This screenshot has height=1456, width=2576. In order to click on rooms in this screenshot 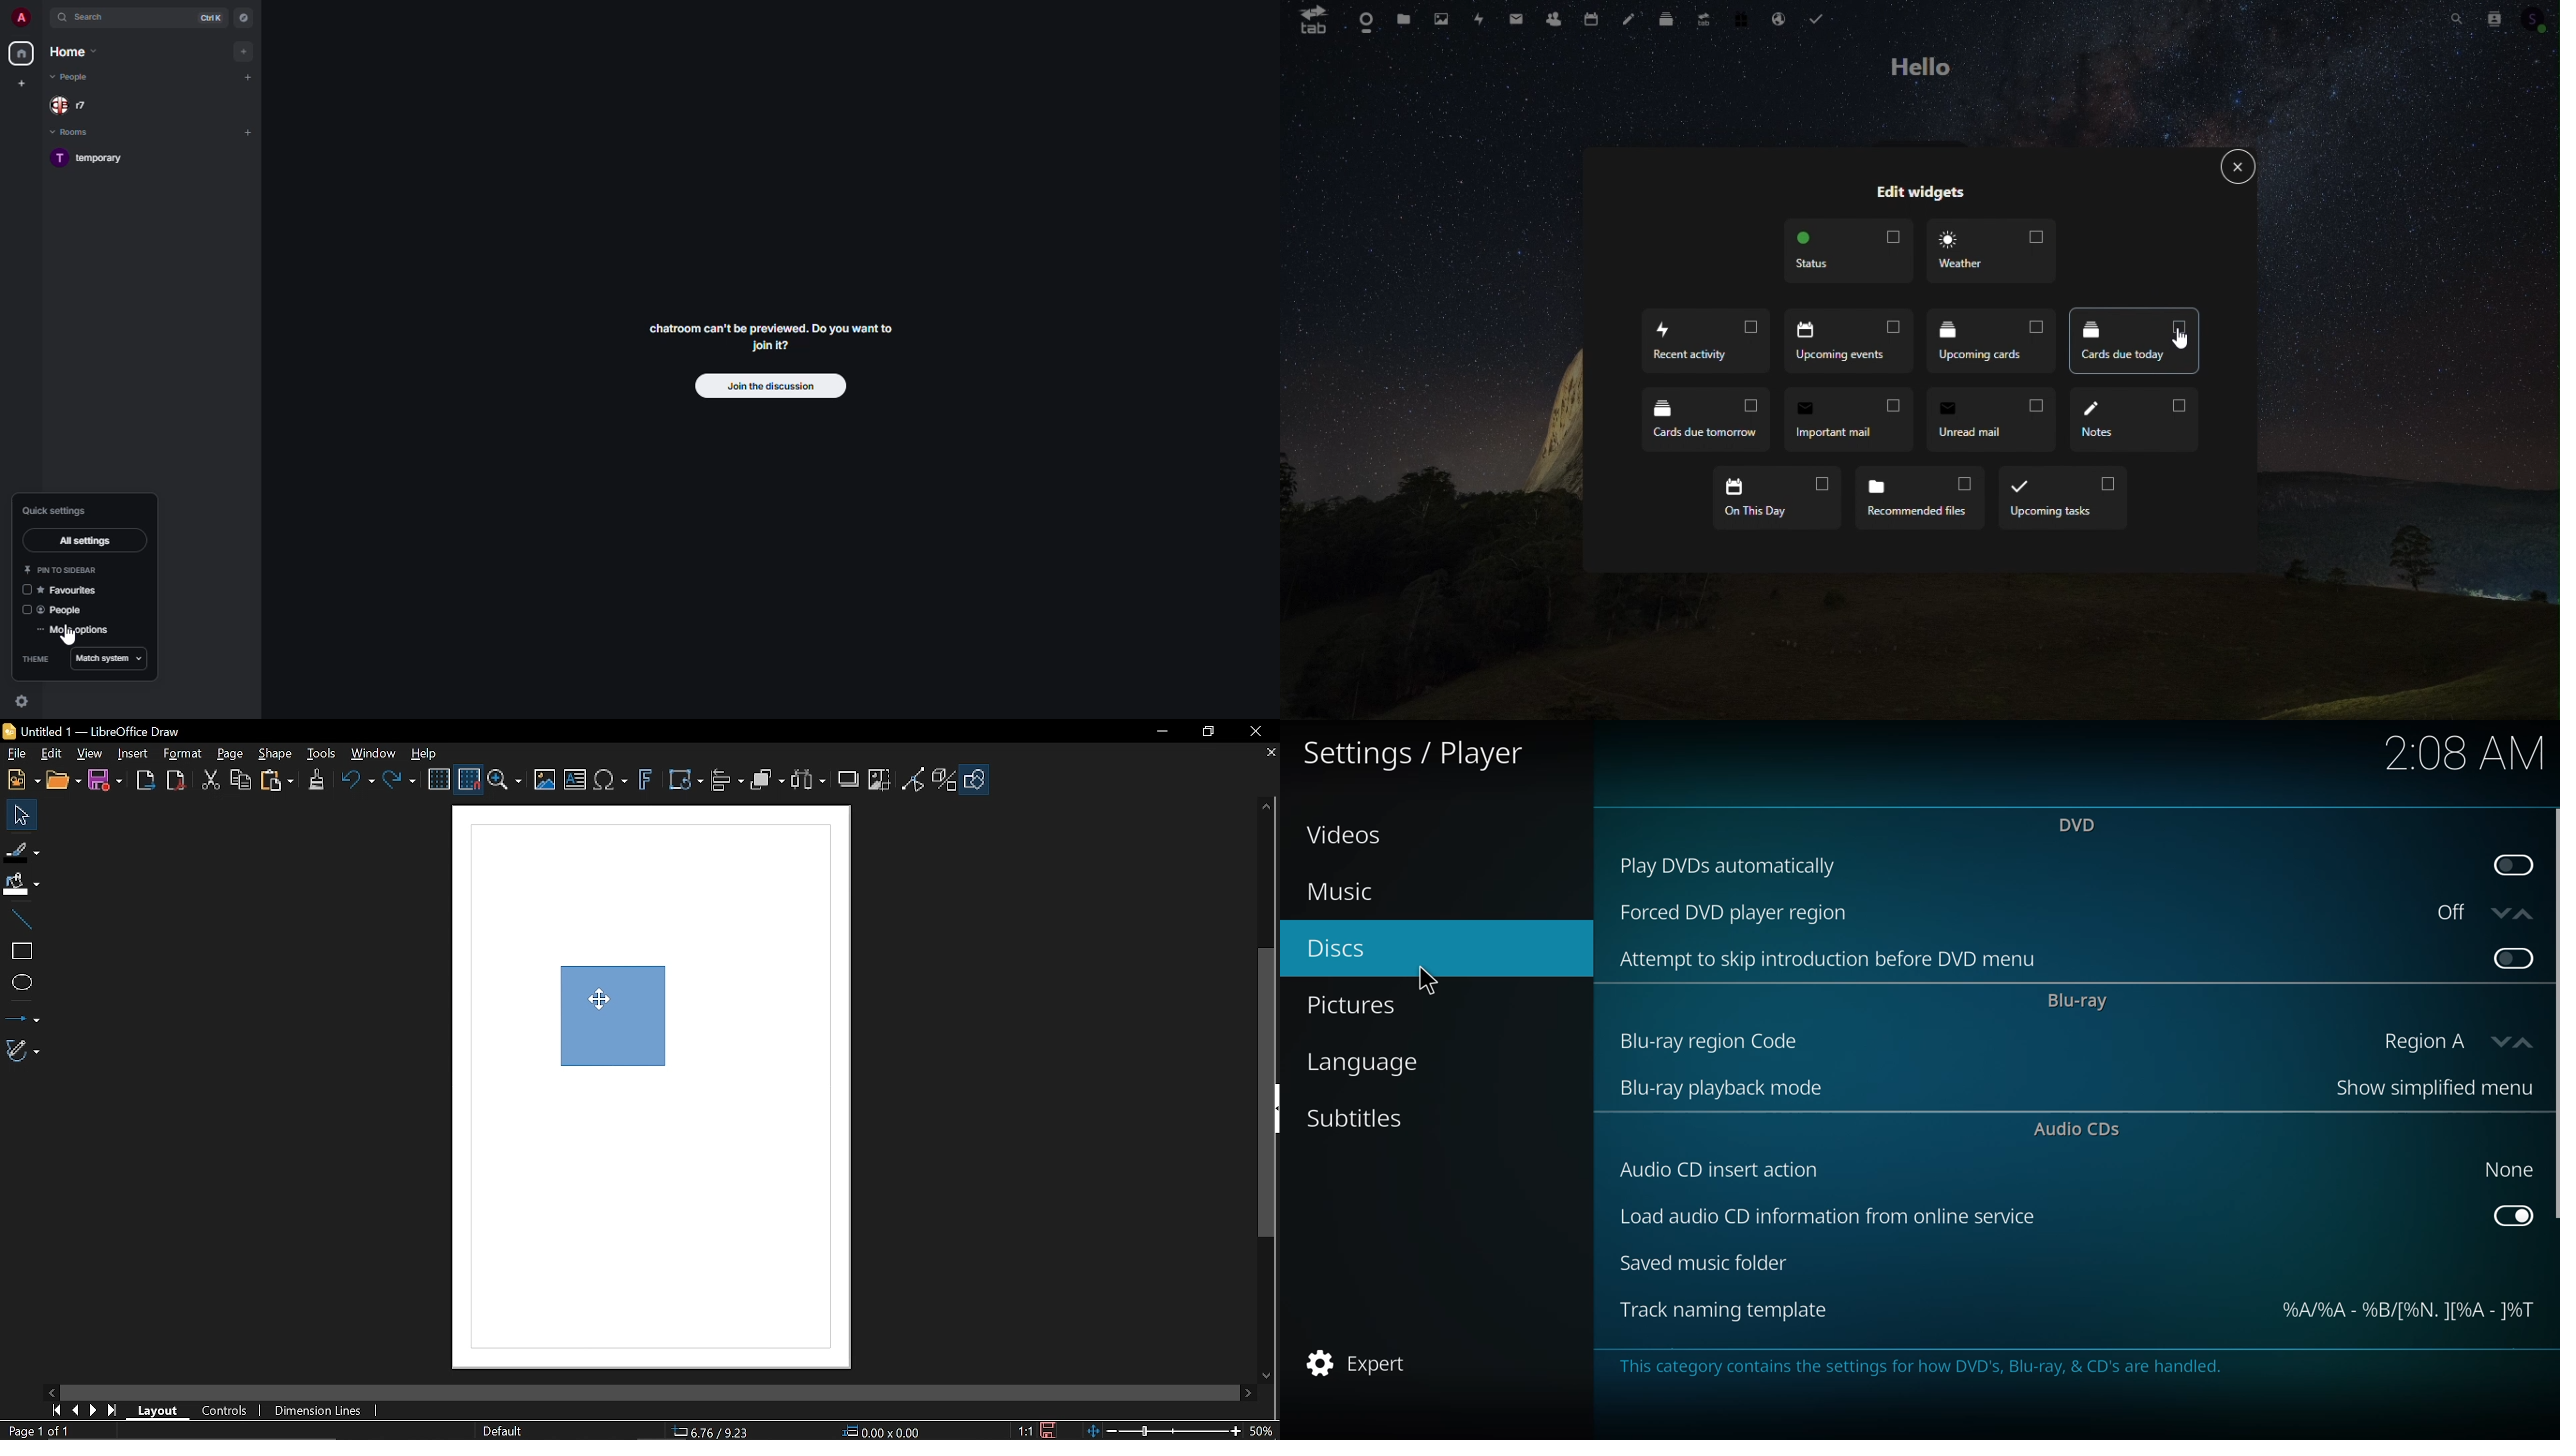, I will do `click(76, 132)`.